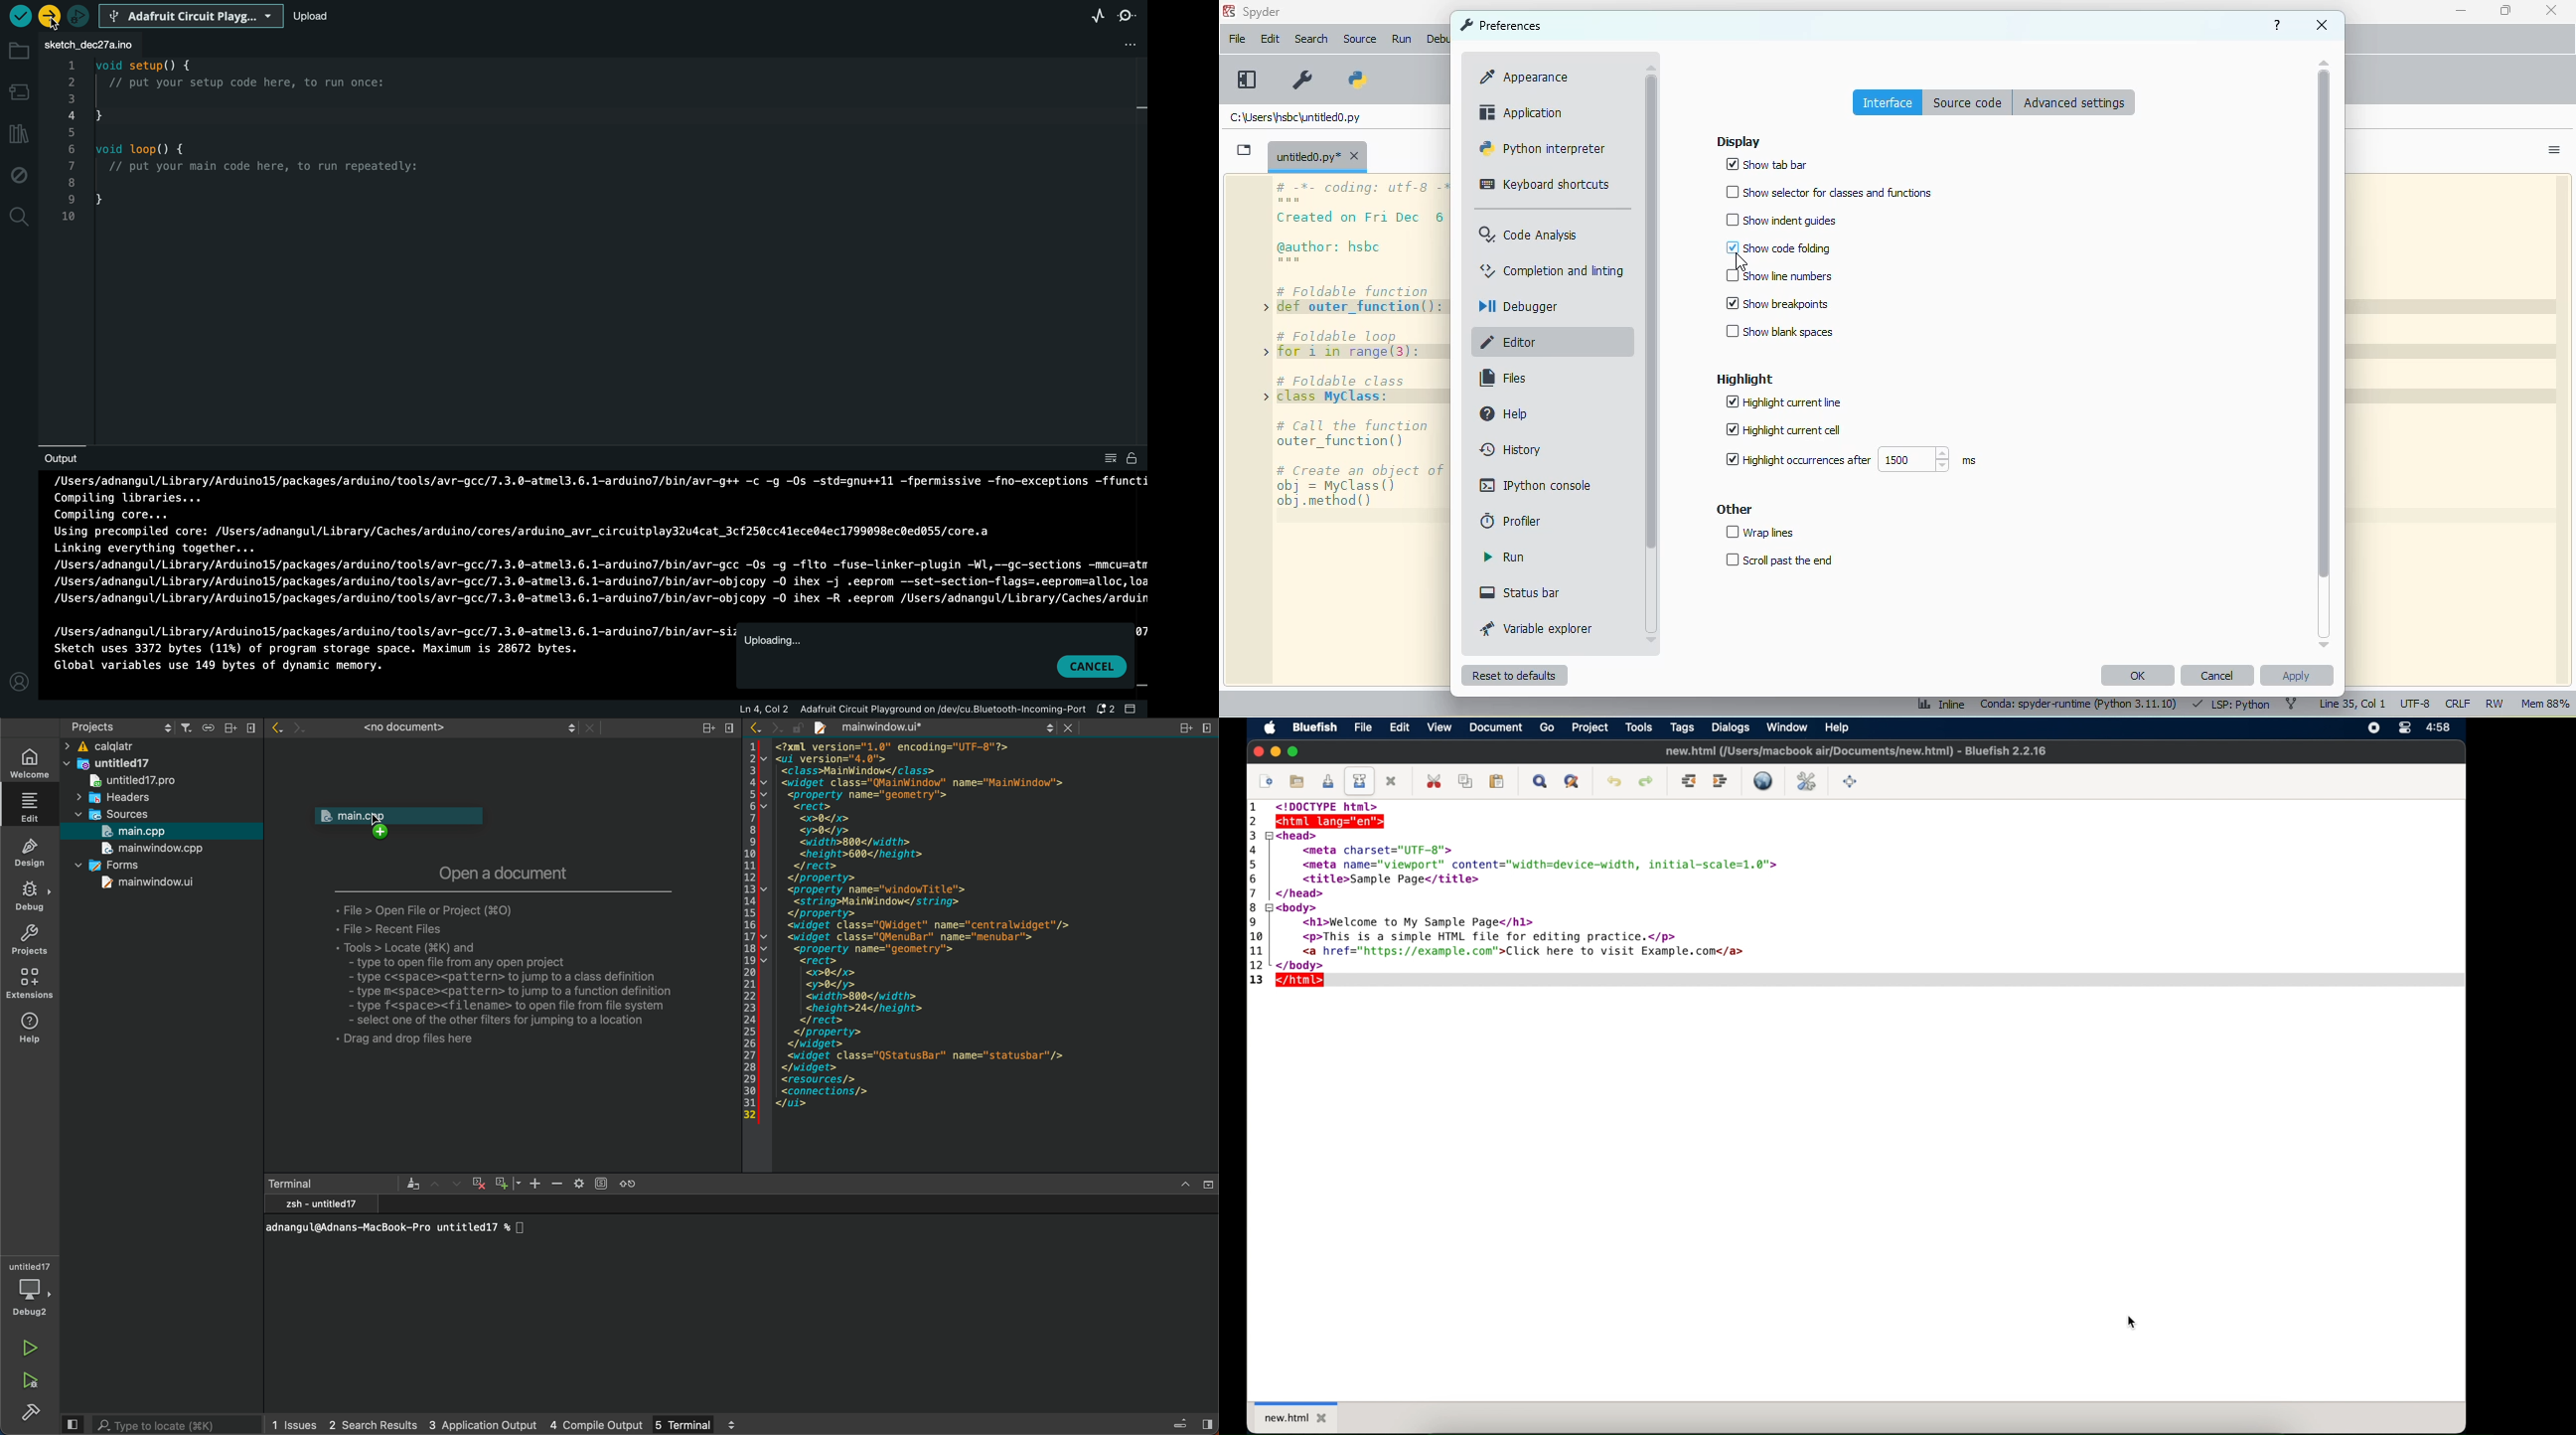 This screenshot has width=2576, height=1456. What do you see at coordinates (1511, 342) in the screenshot?
I see `editor` at bounding box center [1511, 342].